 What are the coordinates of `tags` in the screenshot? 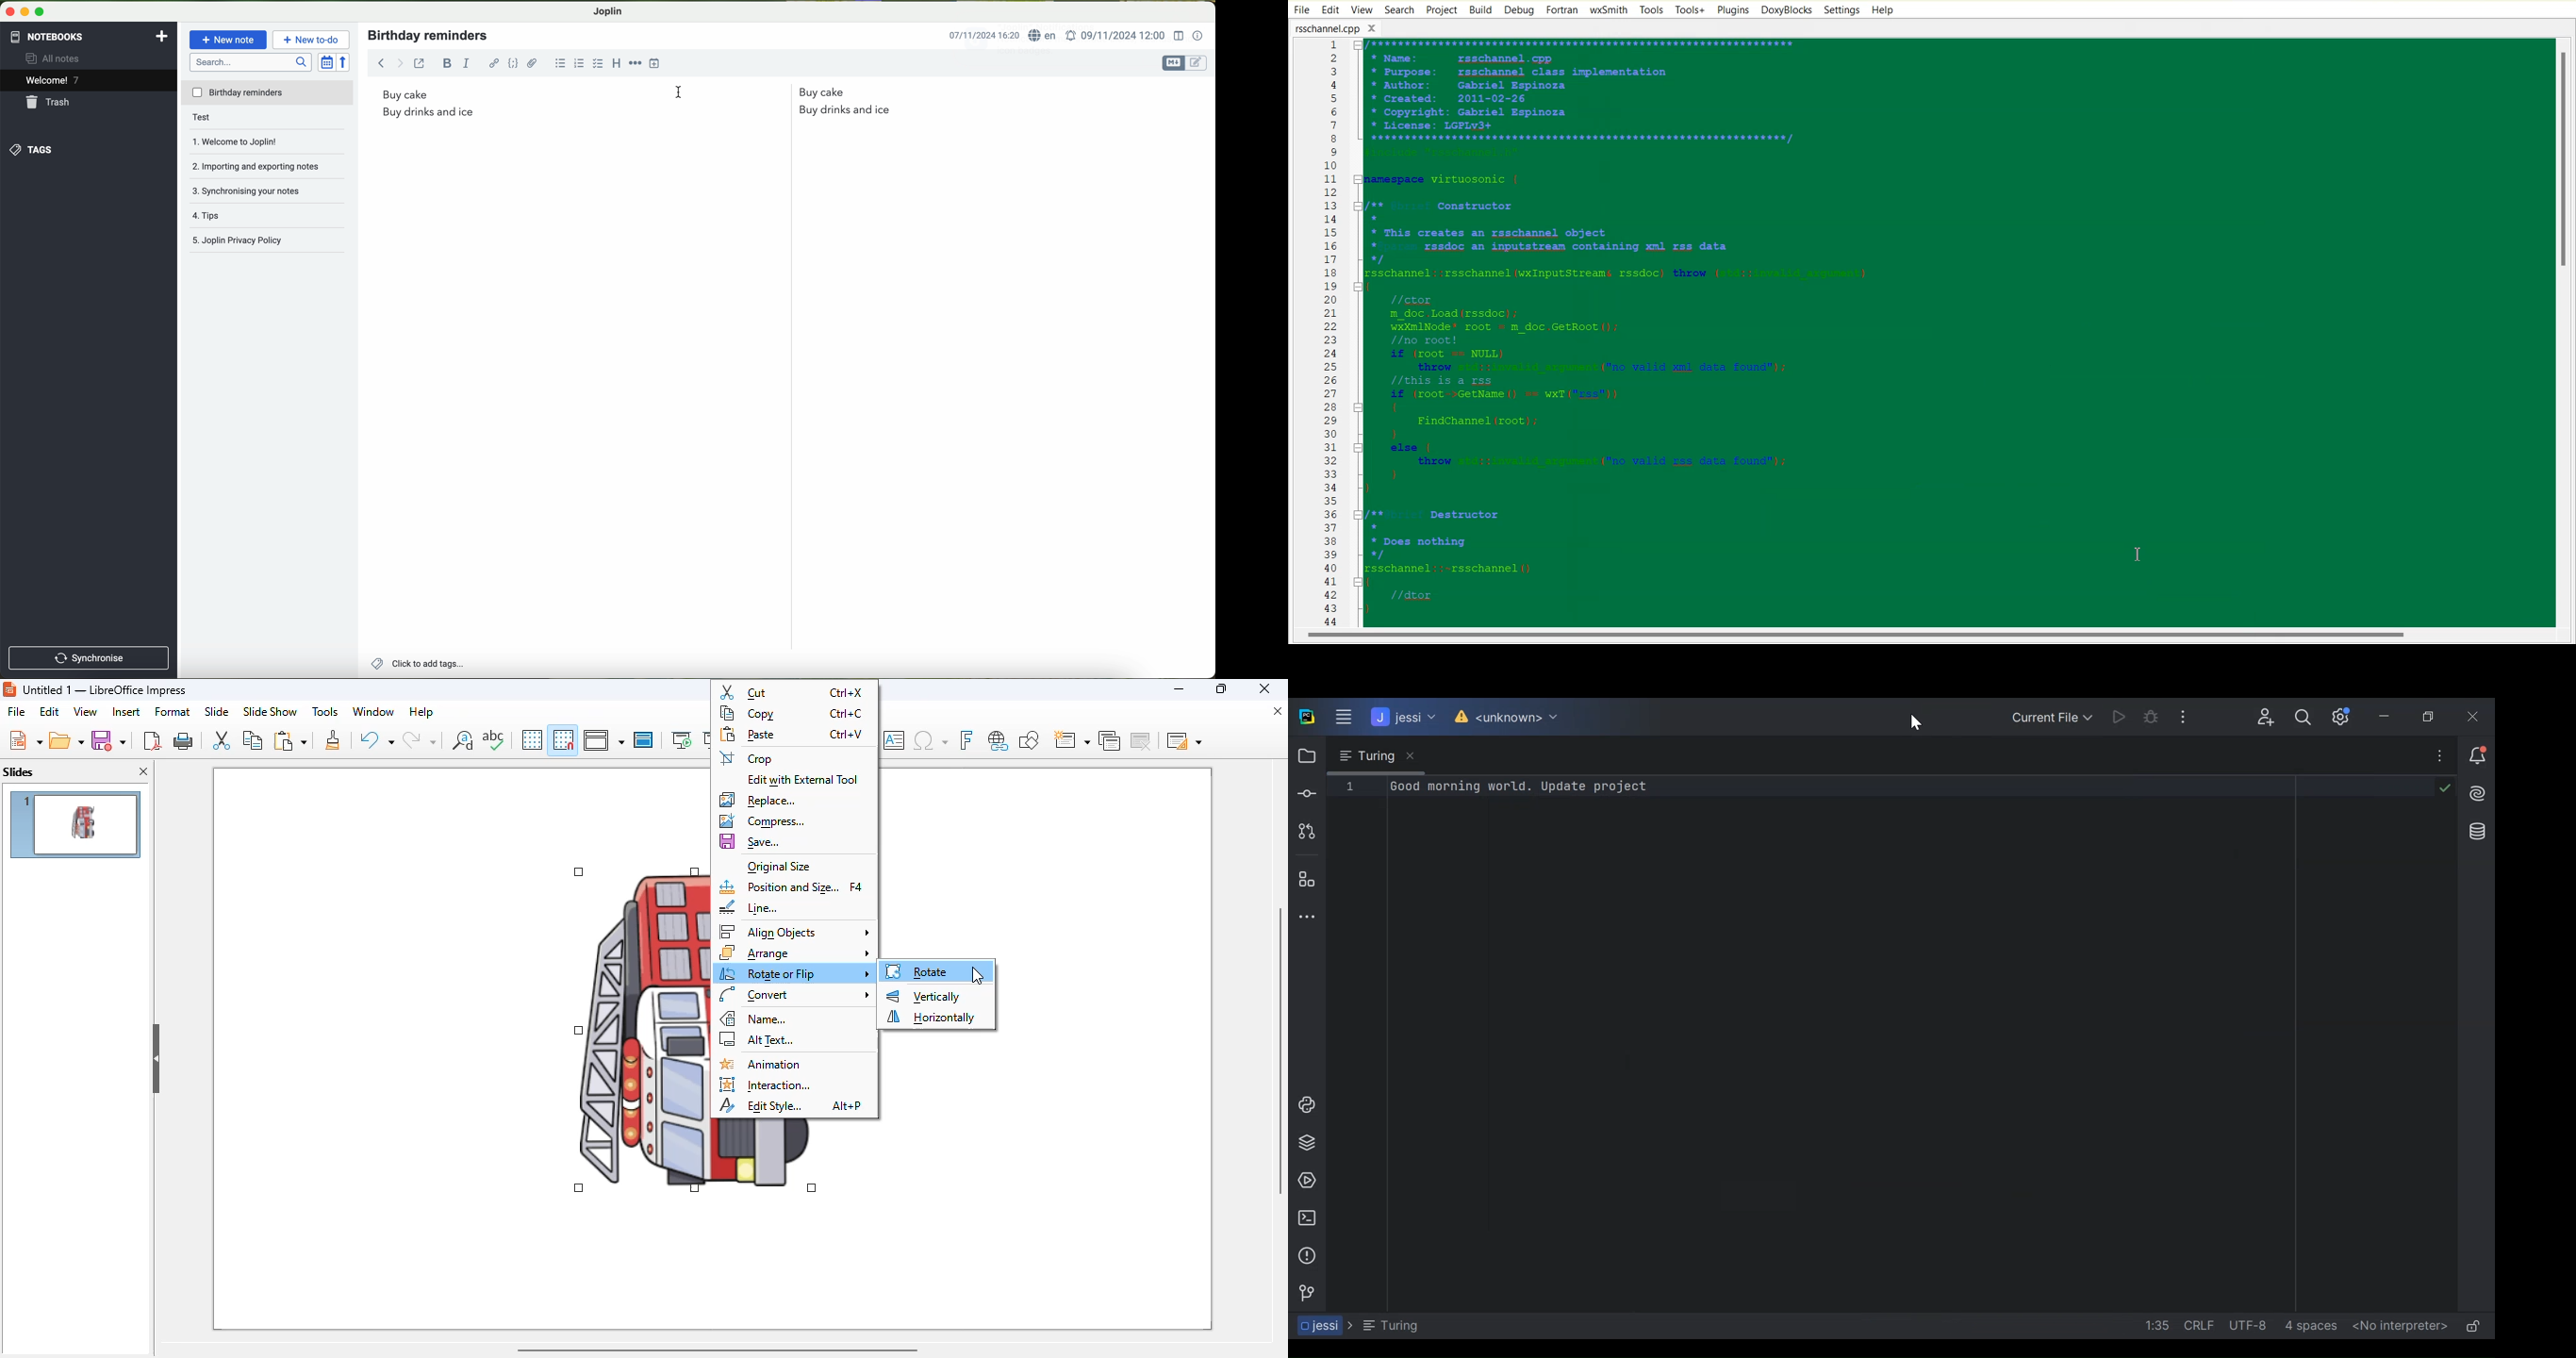 It's located at (35, 149).